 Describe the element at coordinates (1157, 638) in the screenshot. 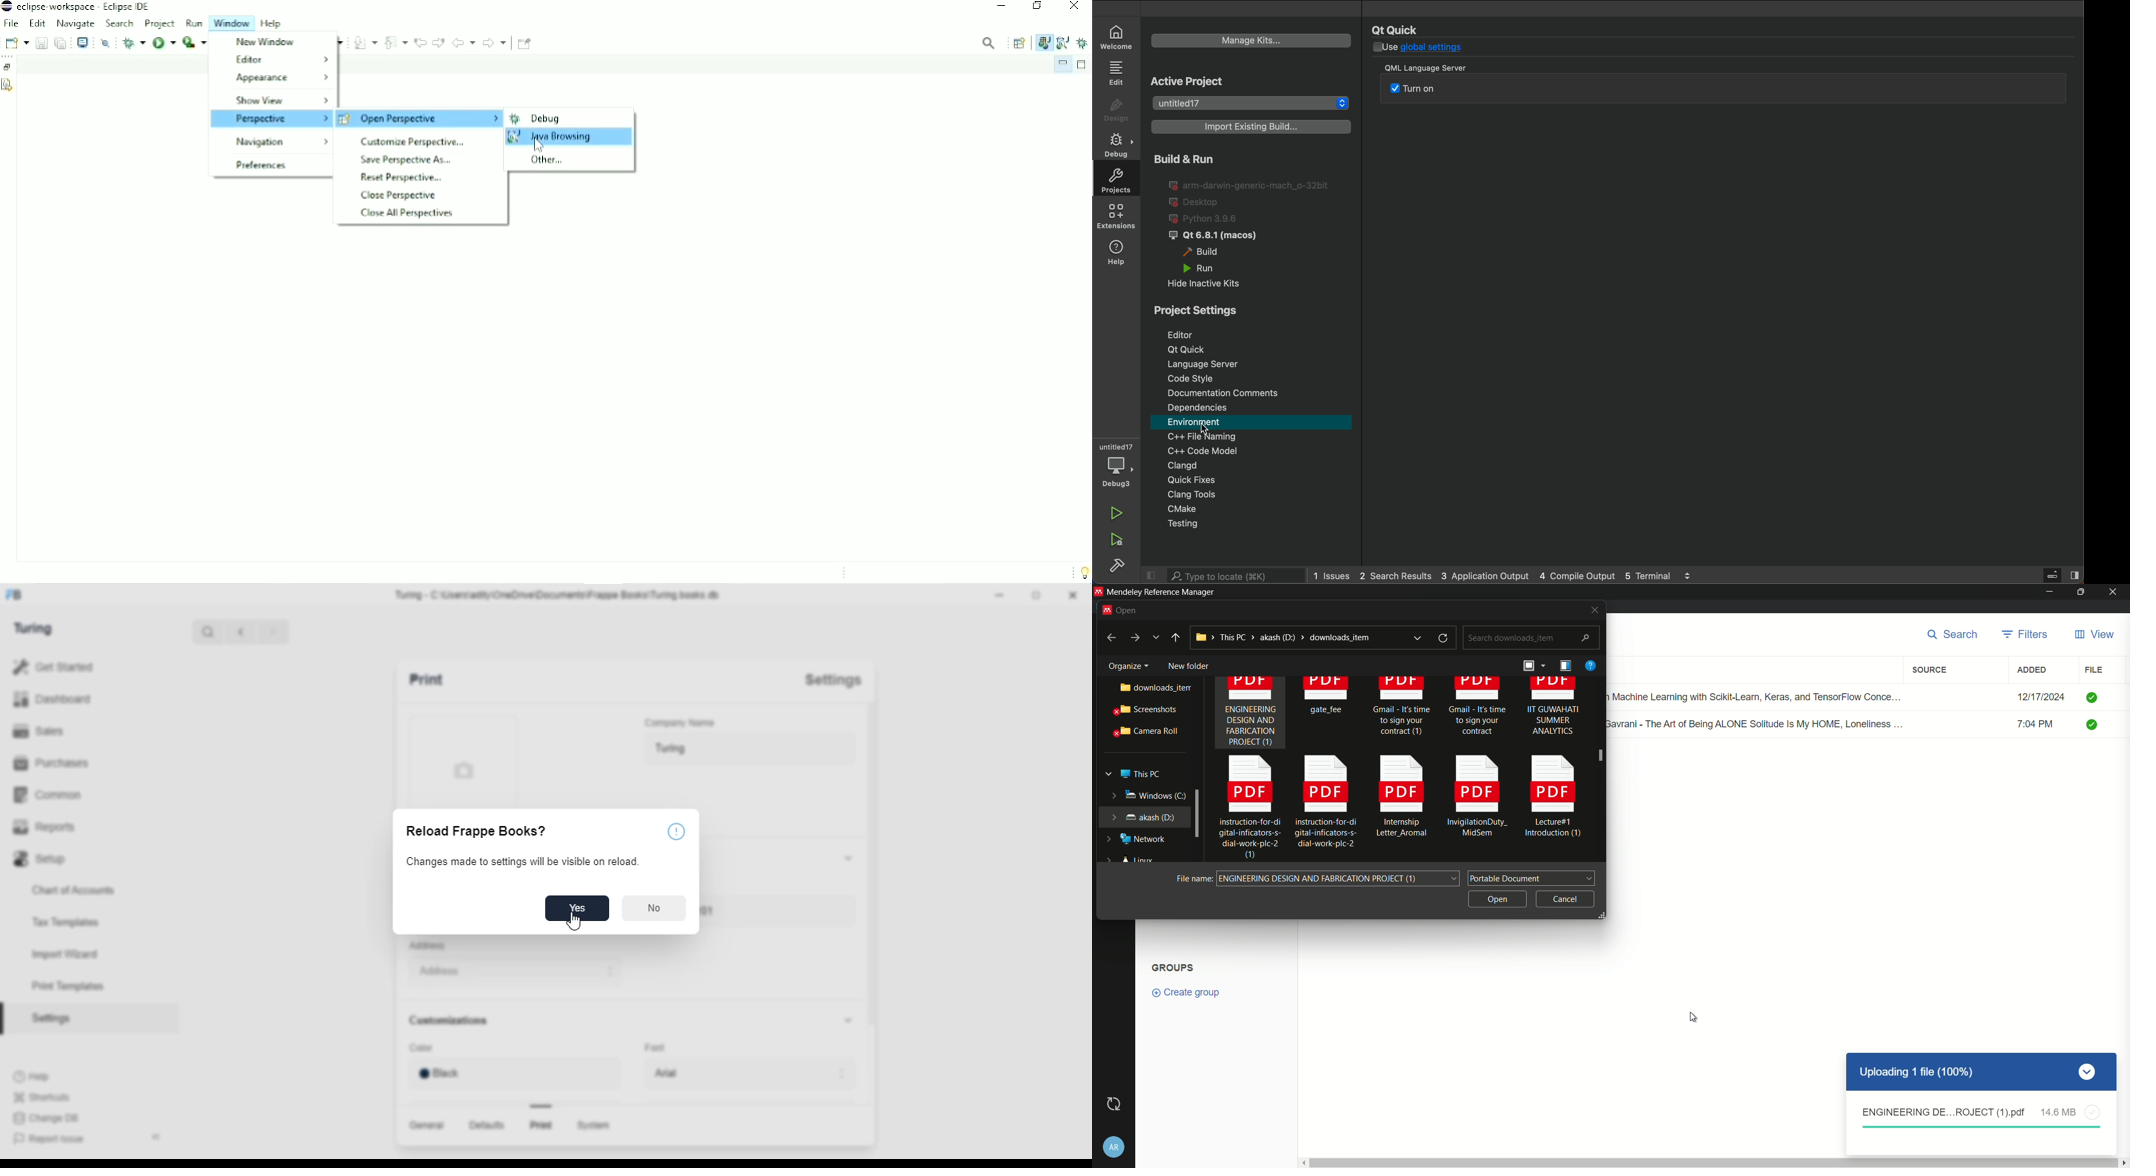

I see `more options` at that location.